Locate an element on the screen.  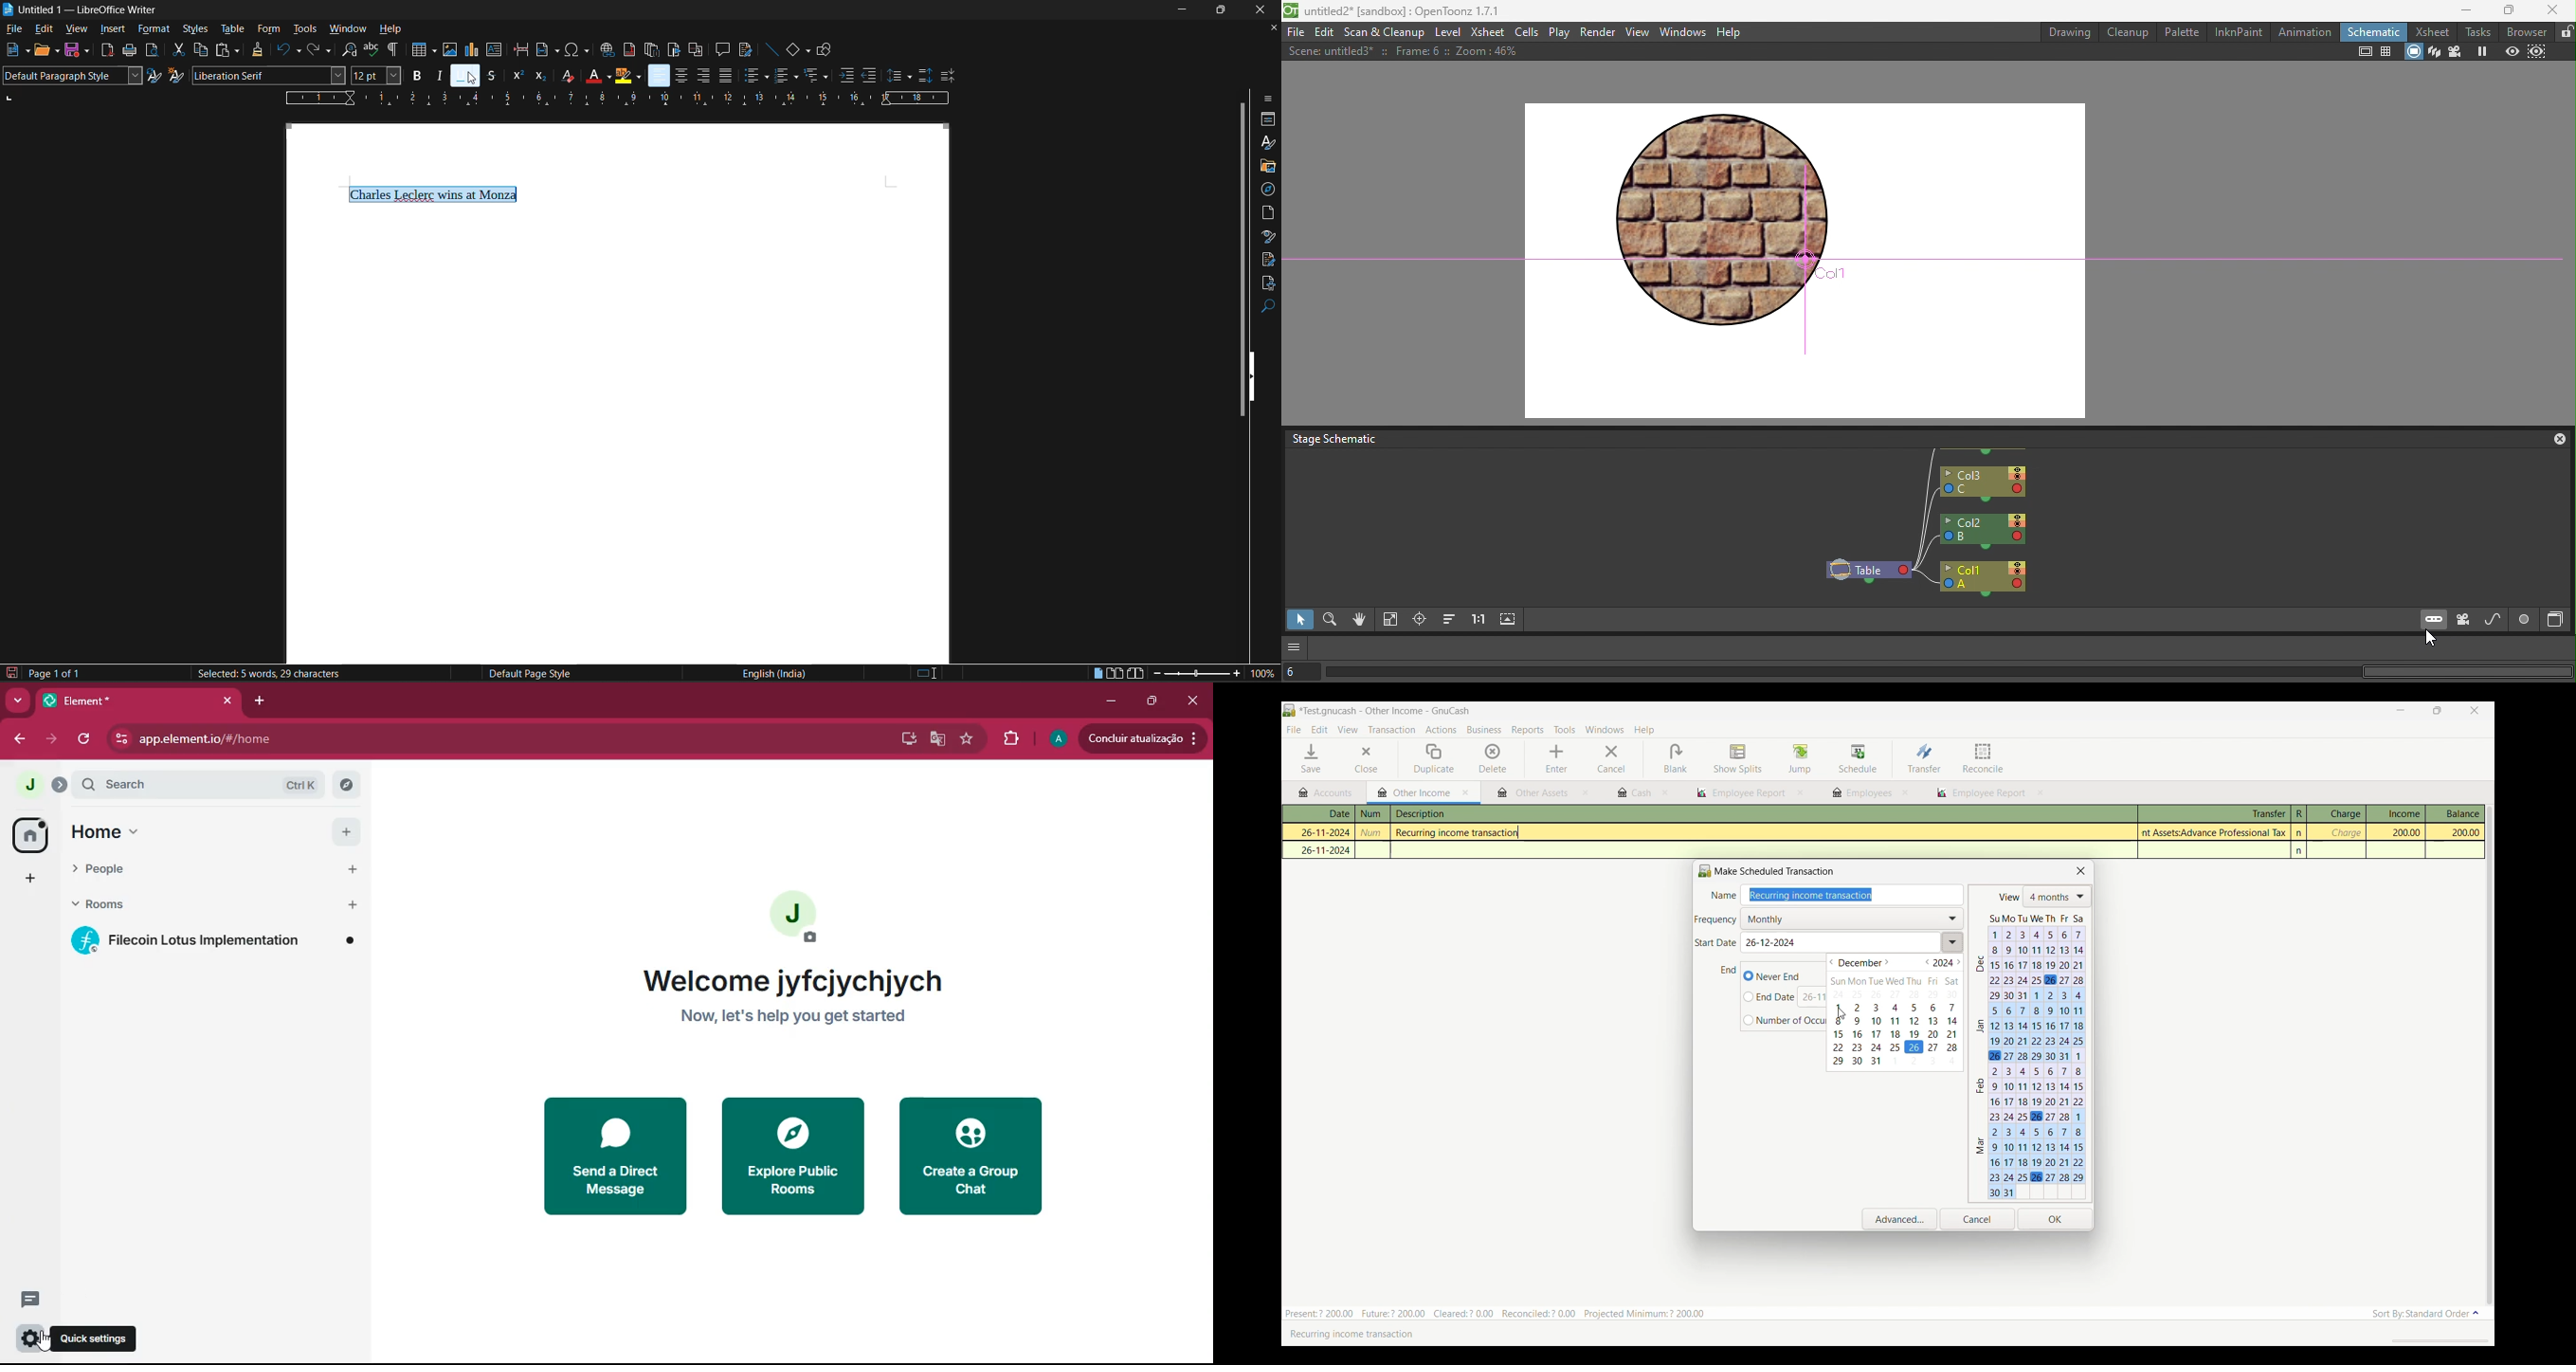
standard selection is located at coordinates (927, 674).